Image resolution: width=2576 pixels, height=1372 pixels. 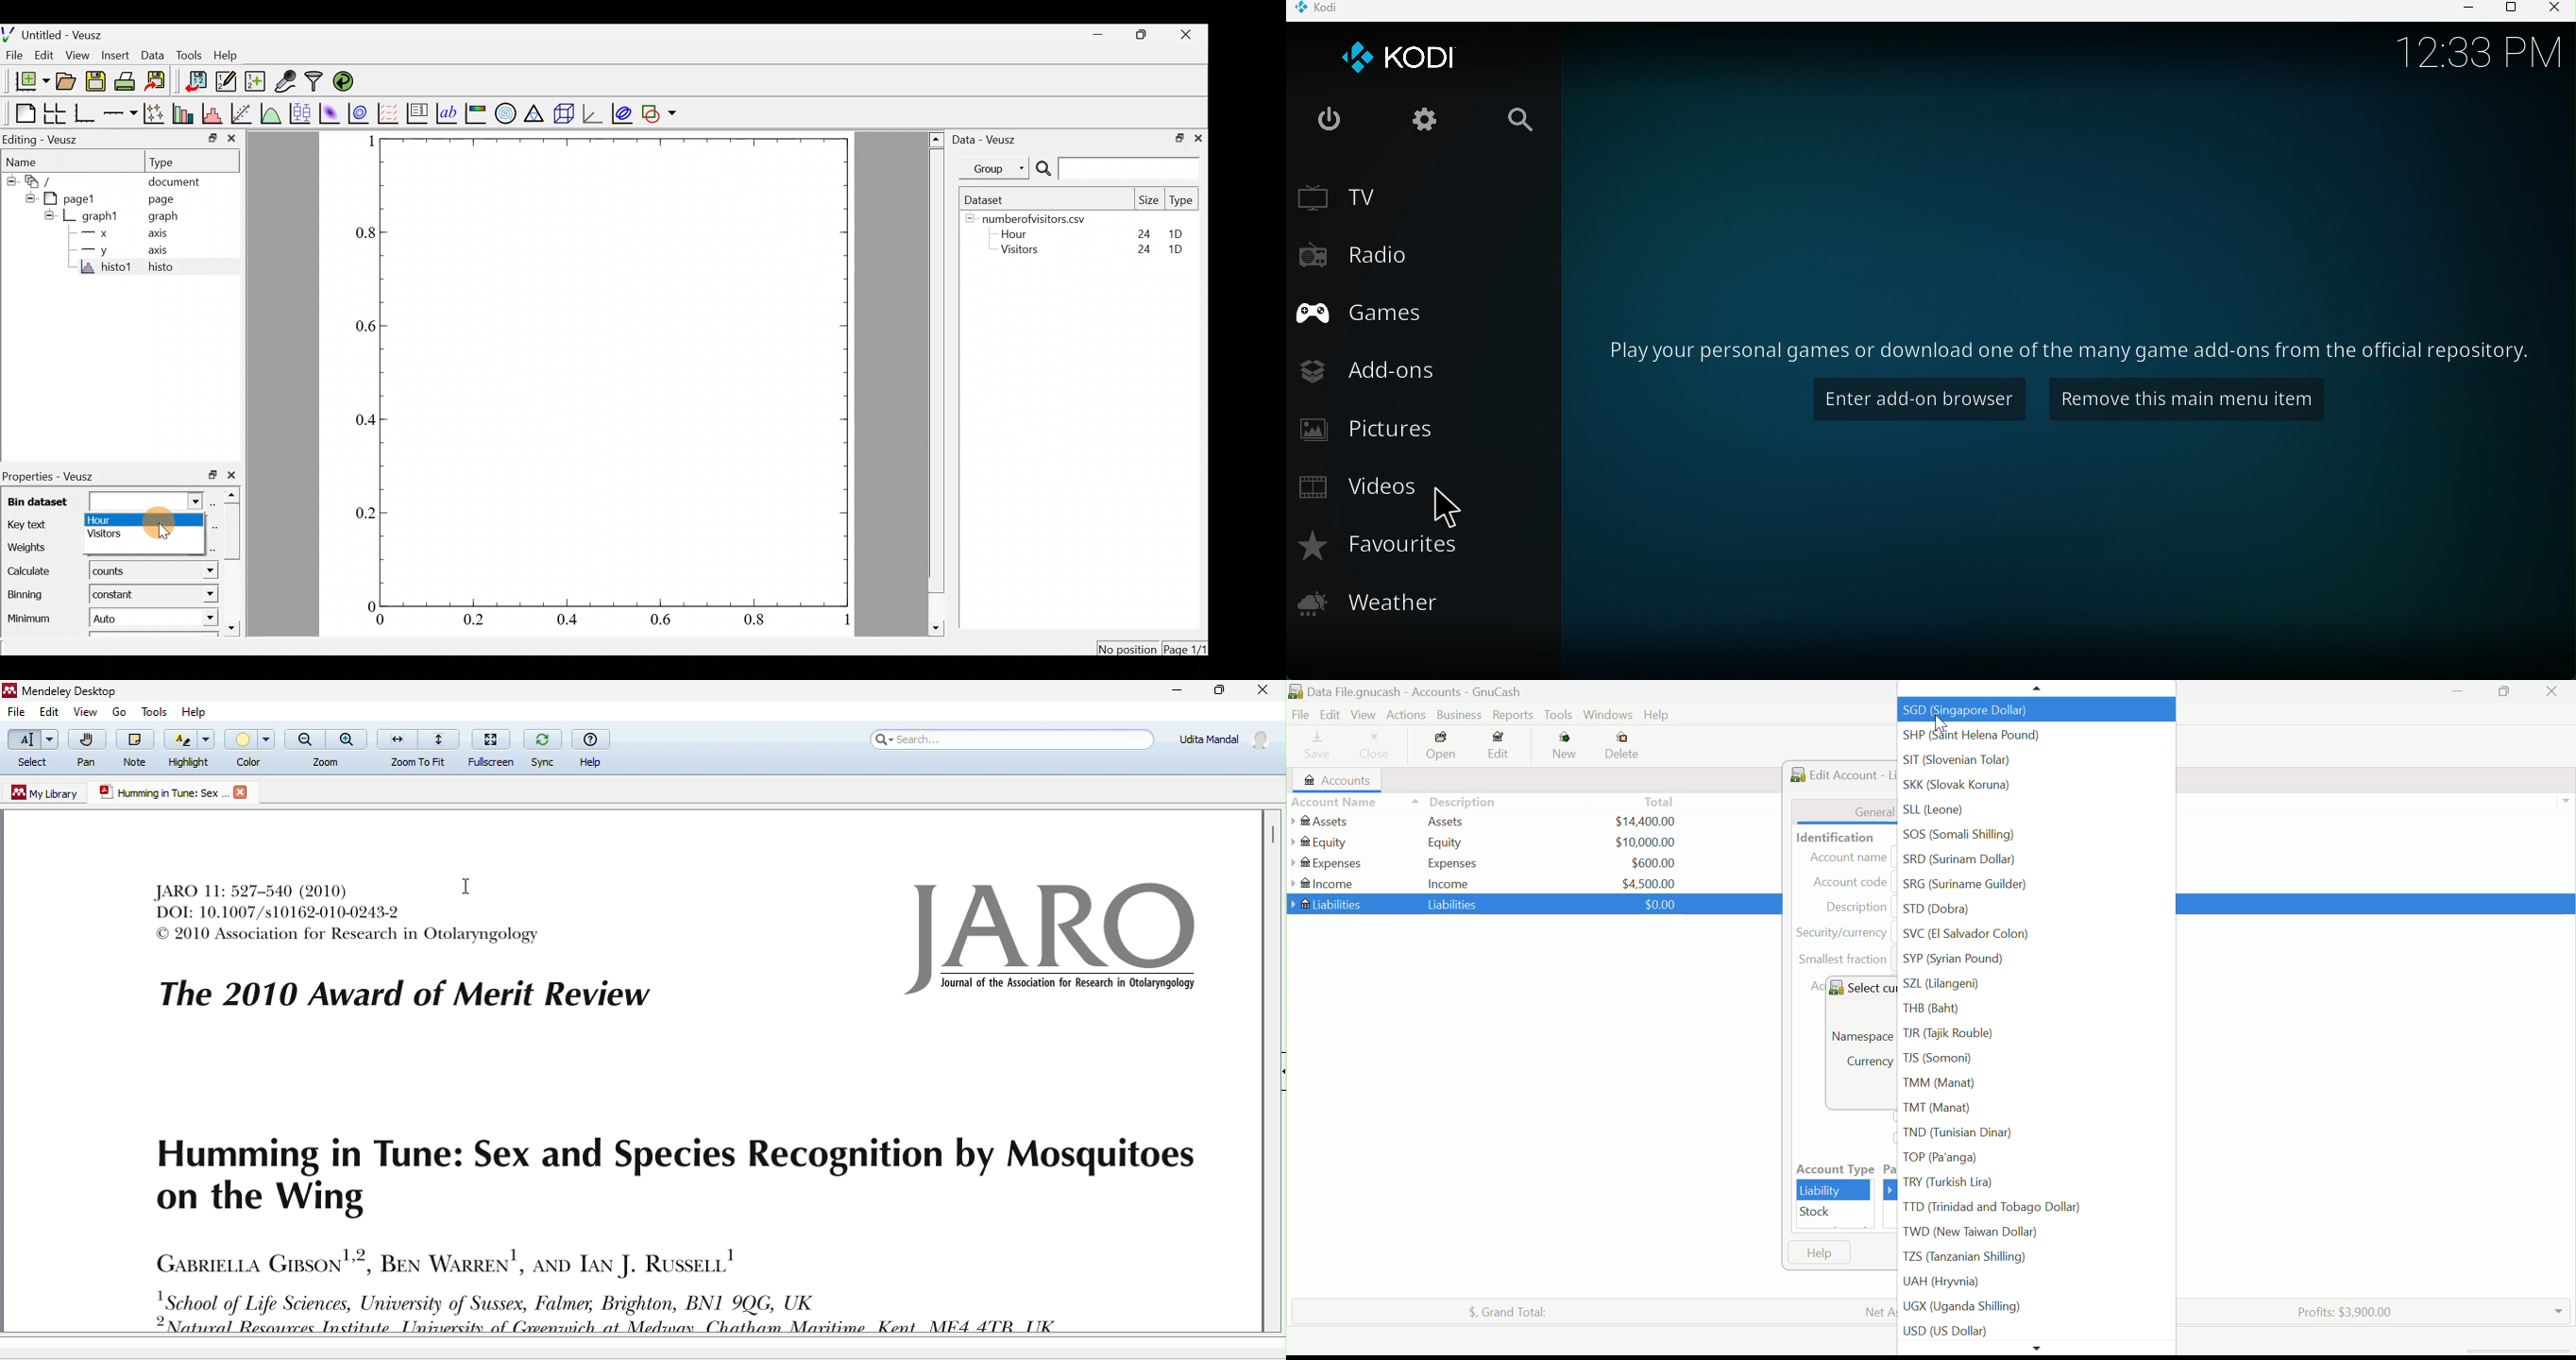 What do you see at coordinates (1177, 691) in the screenshot?
I see `minimize` at bounding box center [1177, 691].